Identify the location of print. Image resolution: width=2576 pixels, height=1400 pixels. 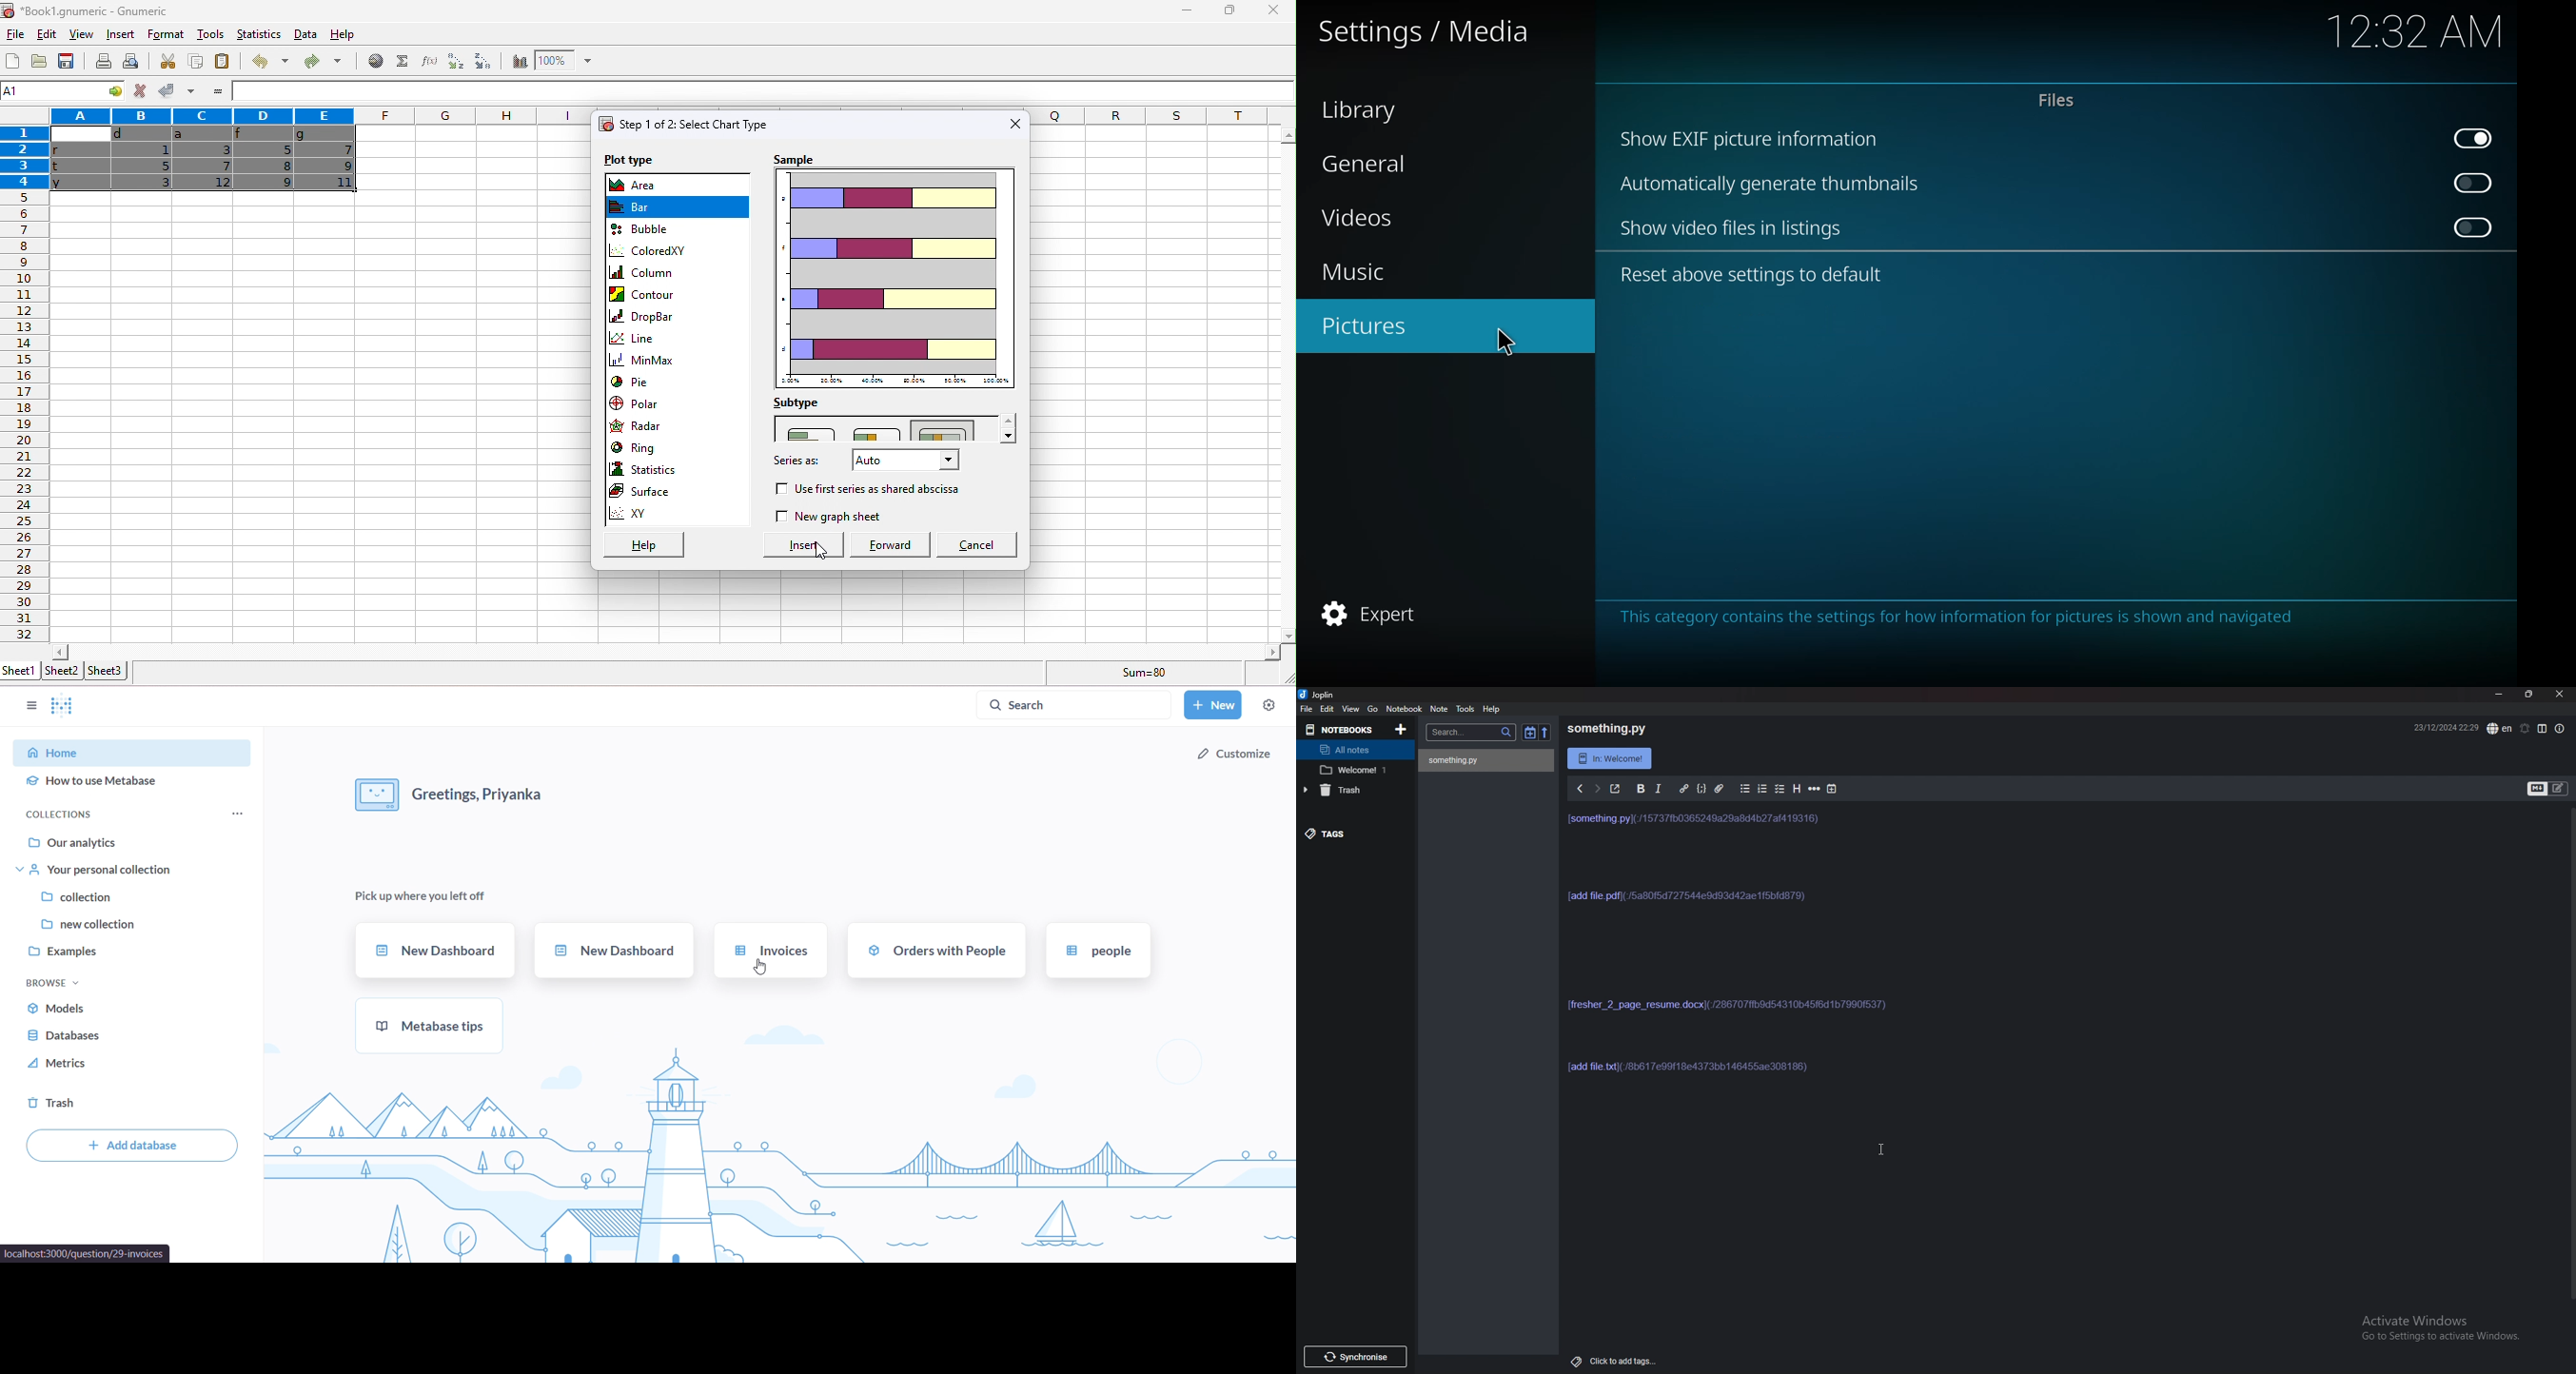
(103, 61).